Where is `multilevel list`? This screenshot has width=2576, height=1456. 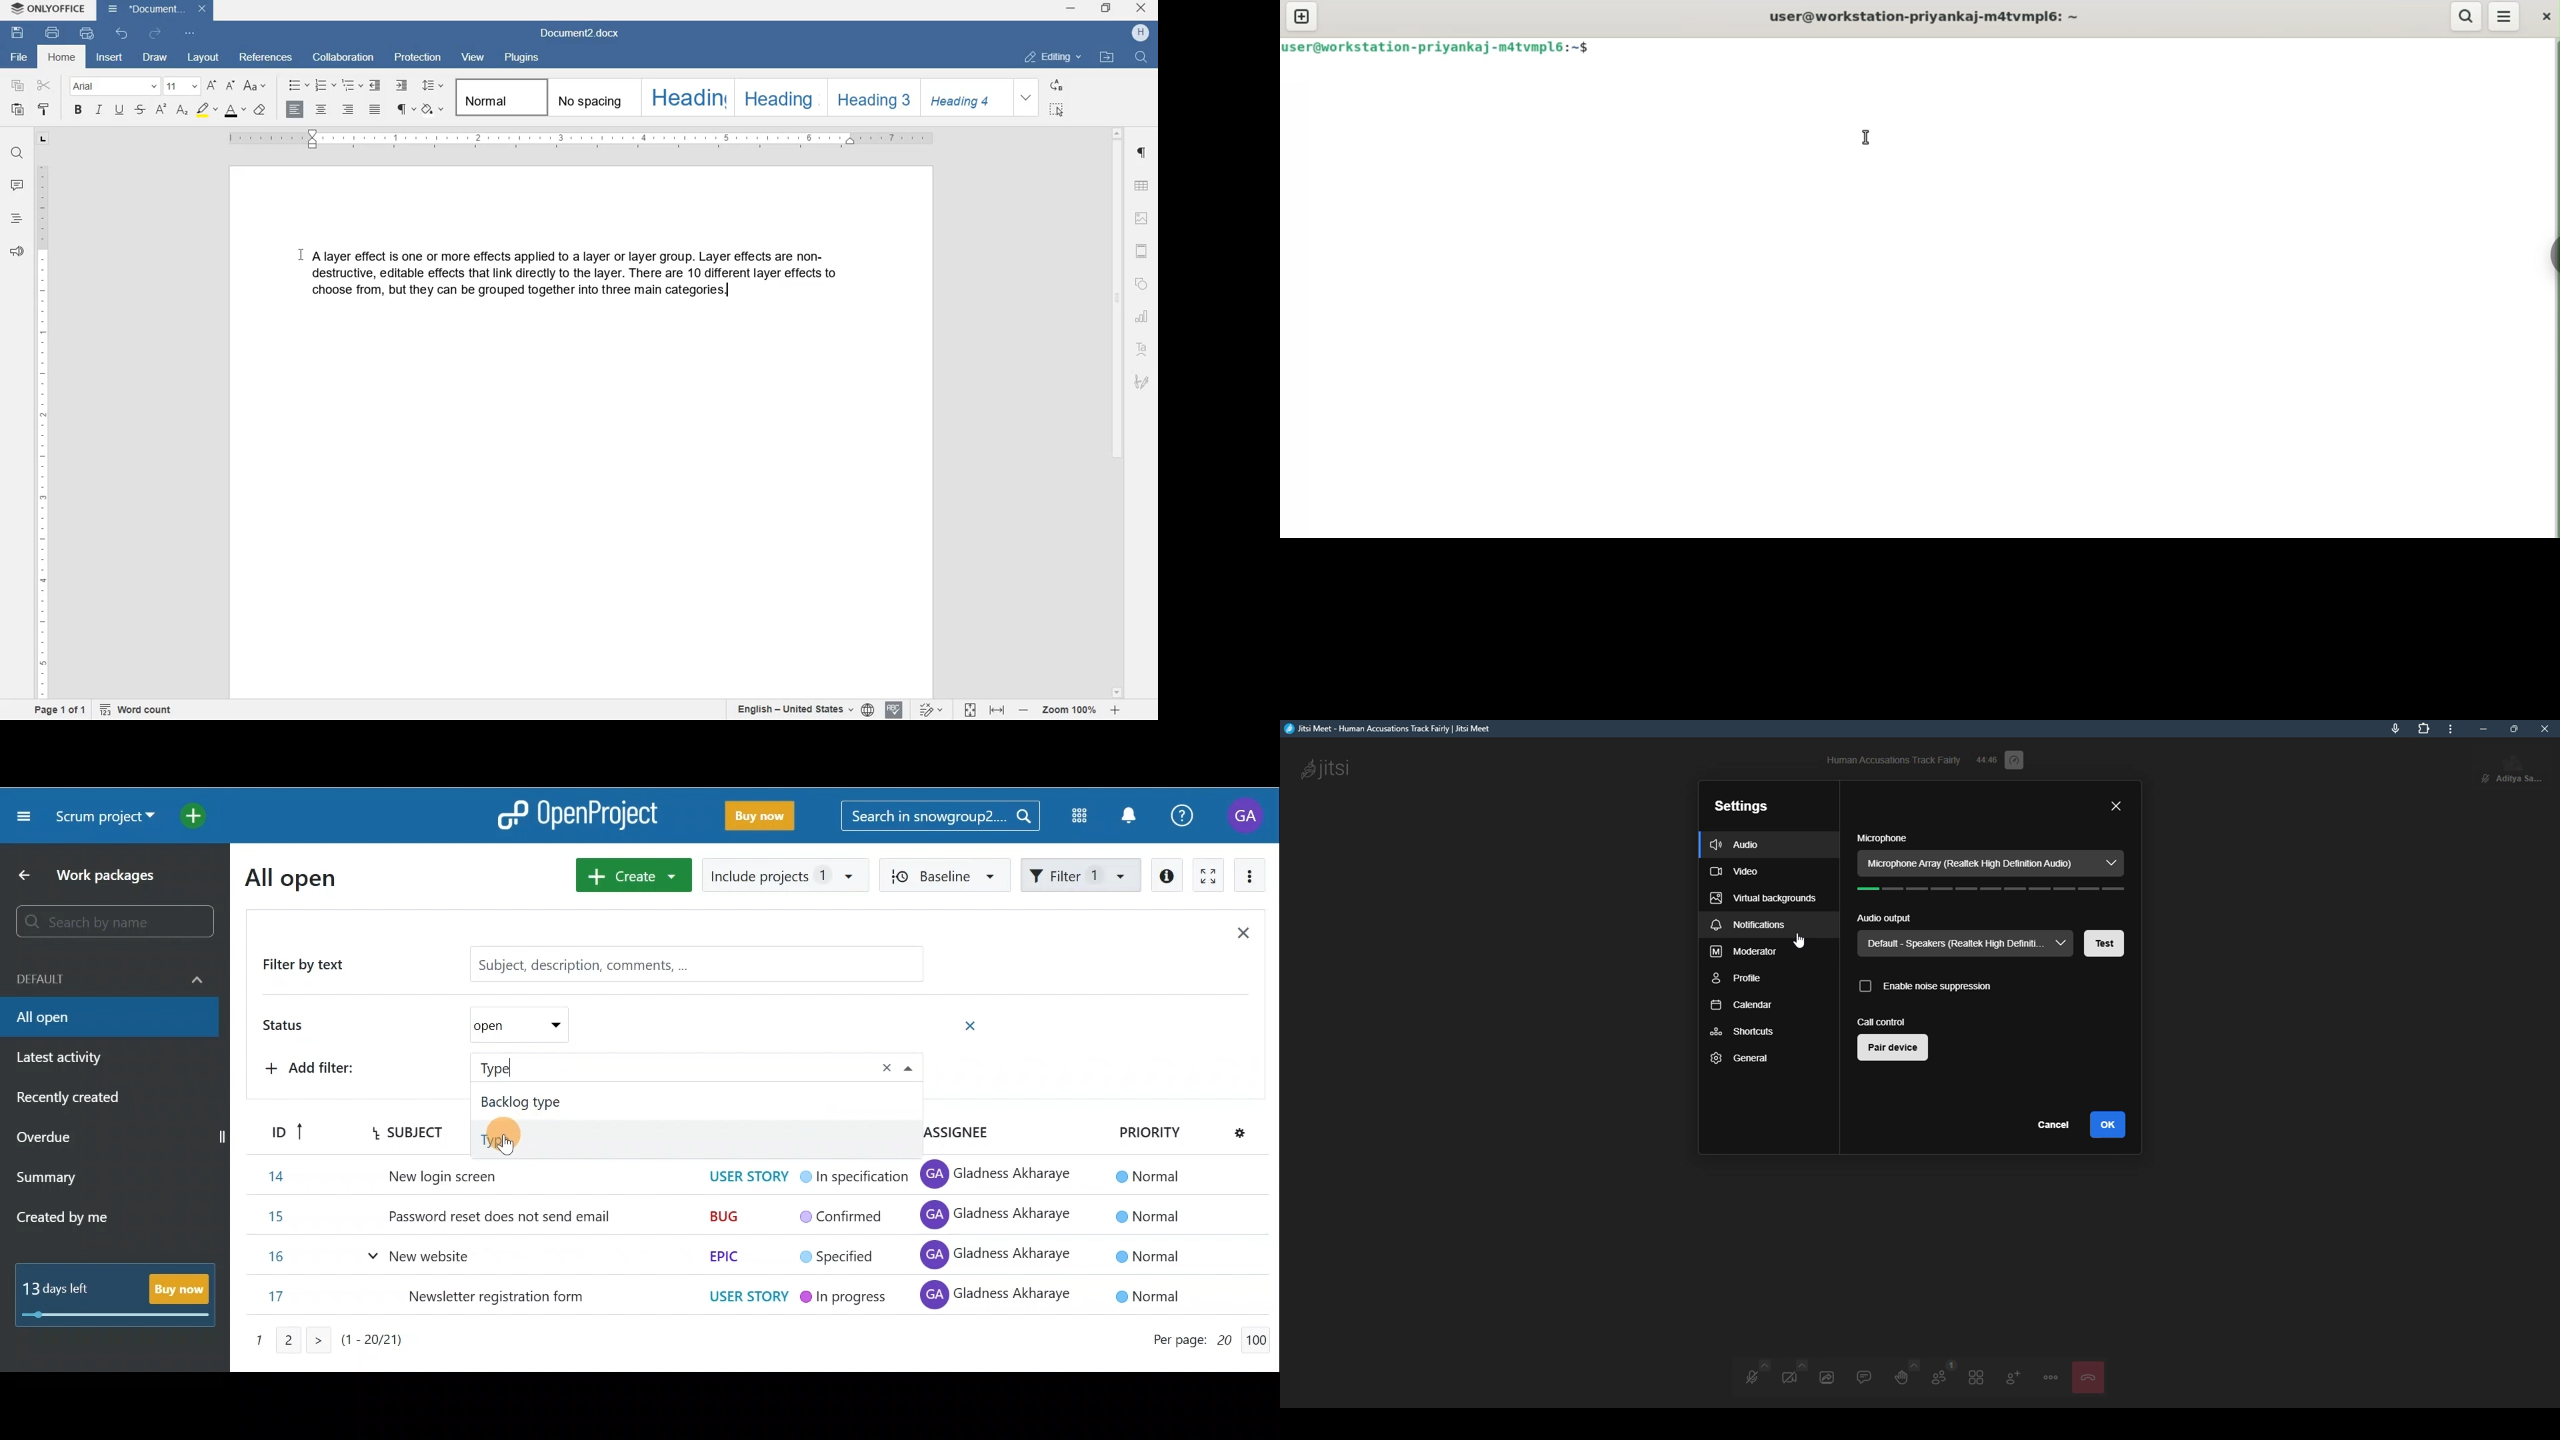 multilevel list is located at coordinates (351, 86).